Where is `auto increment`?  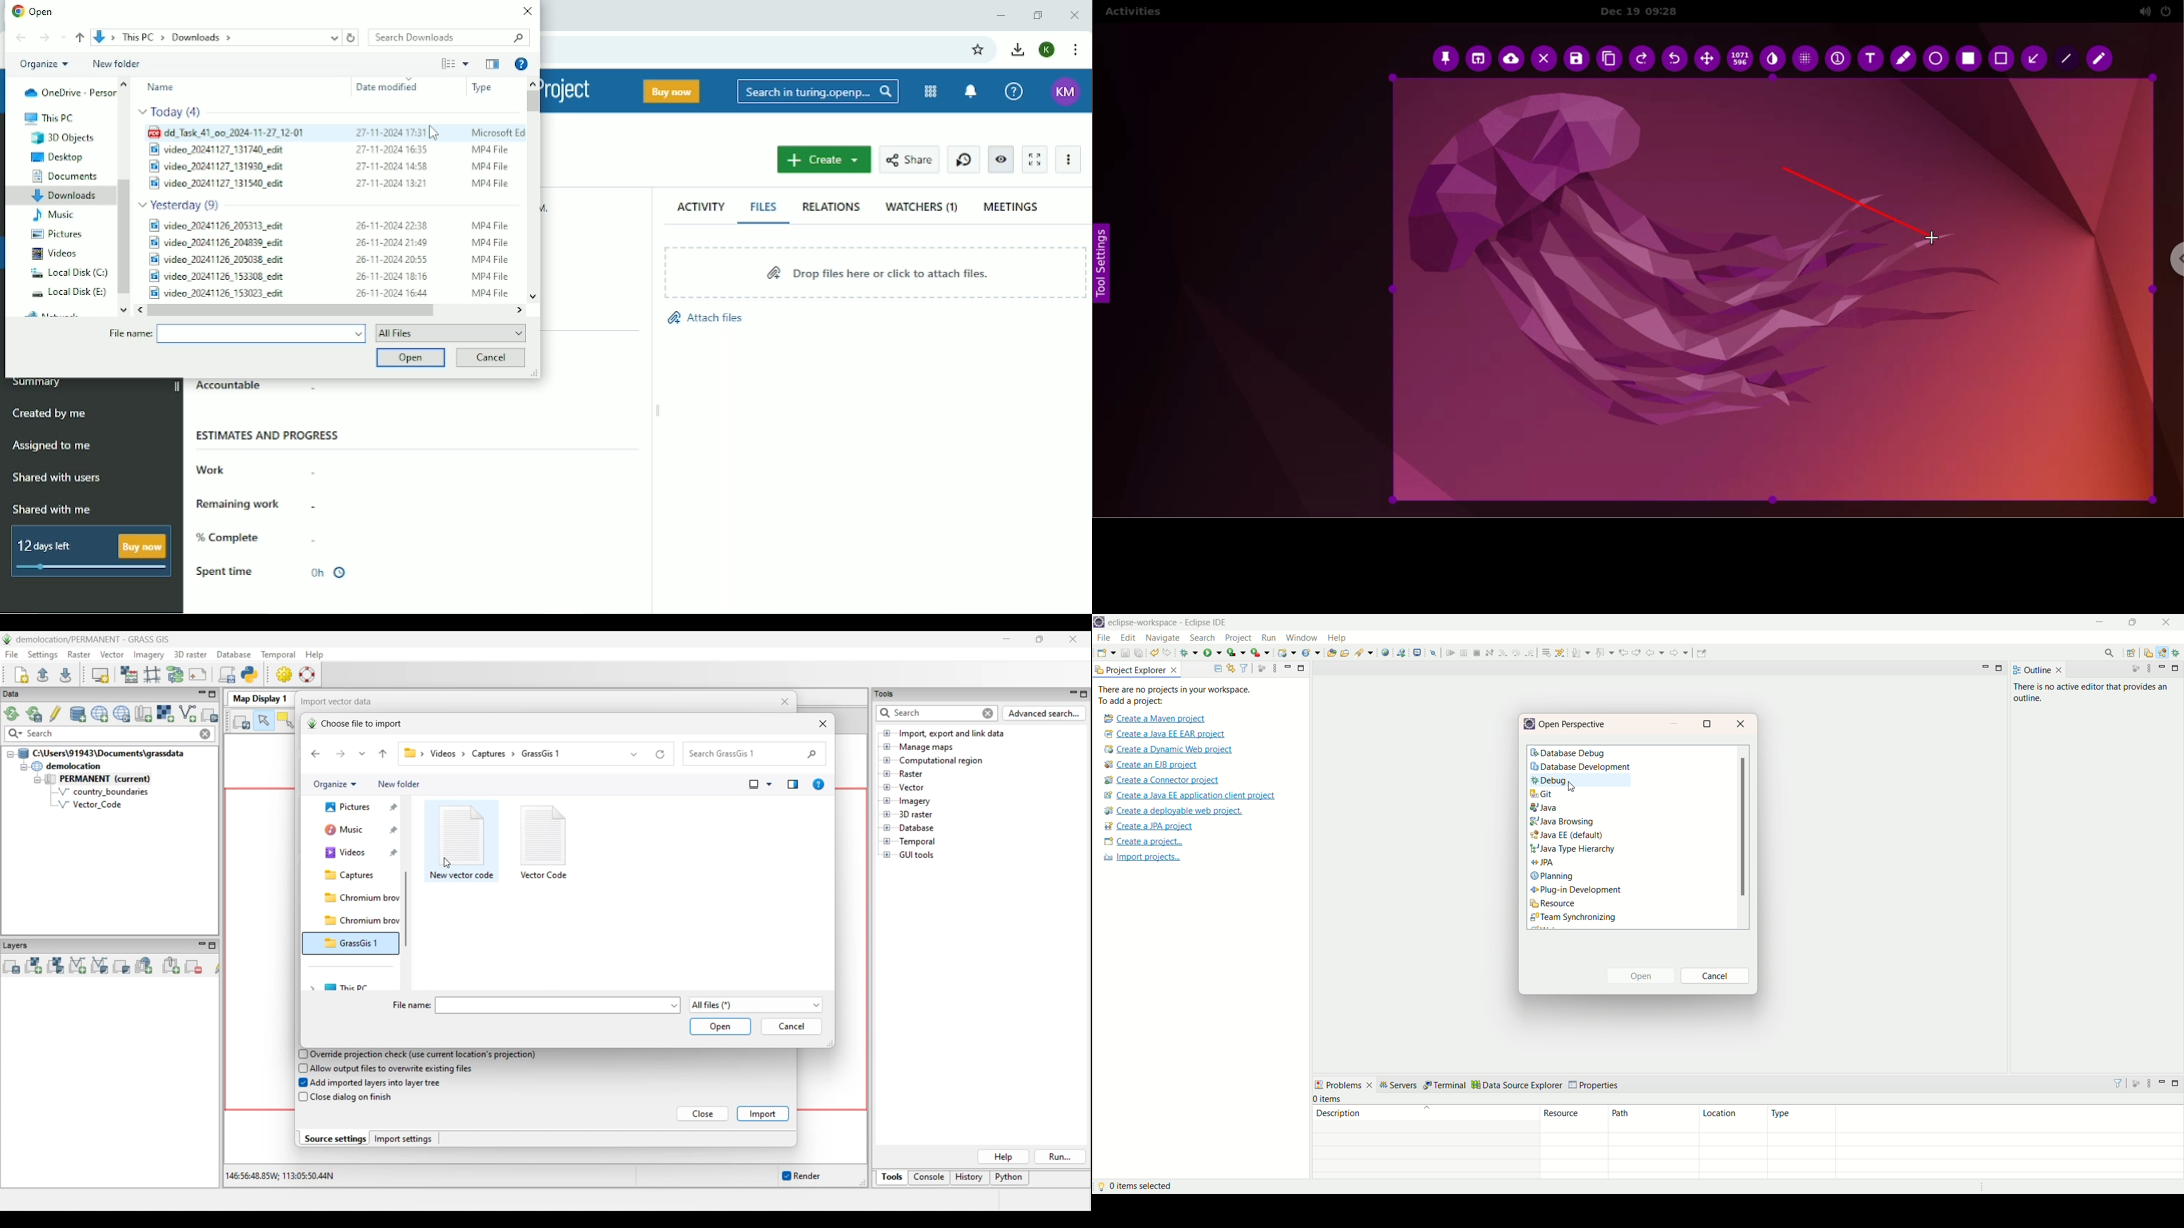
auto increment is located at coordinates (1837, 61).